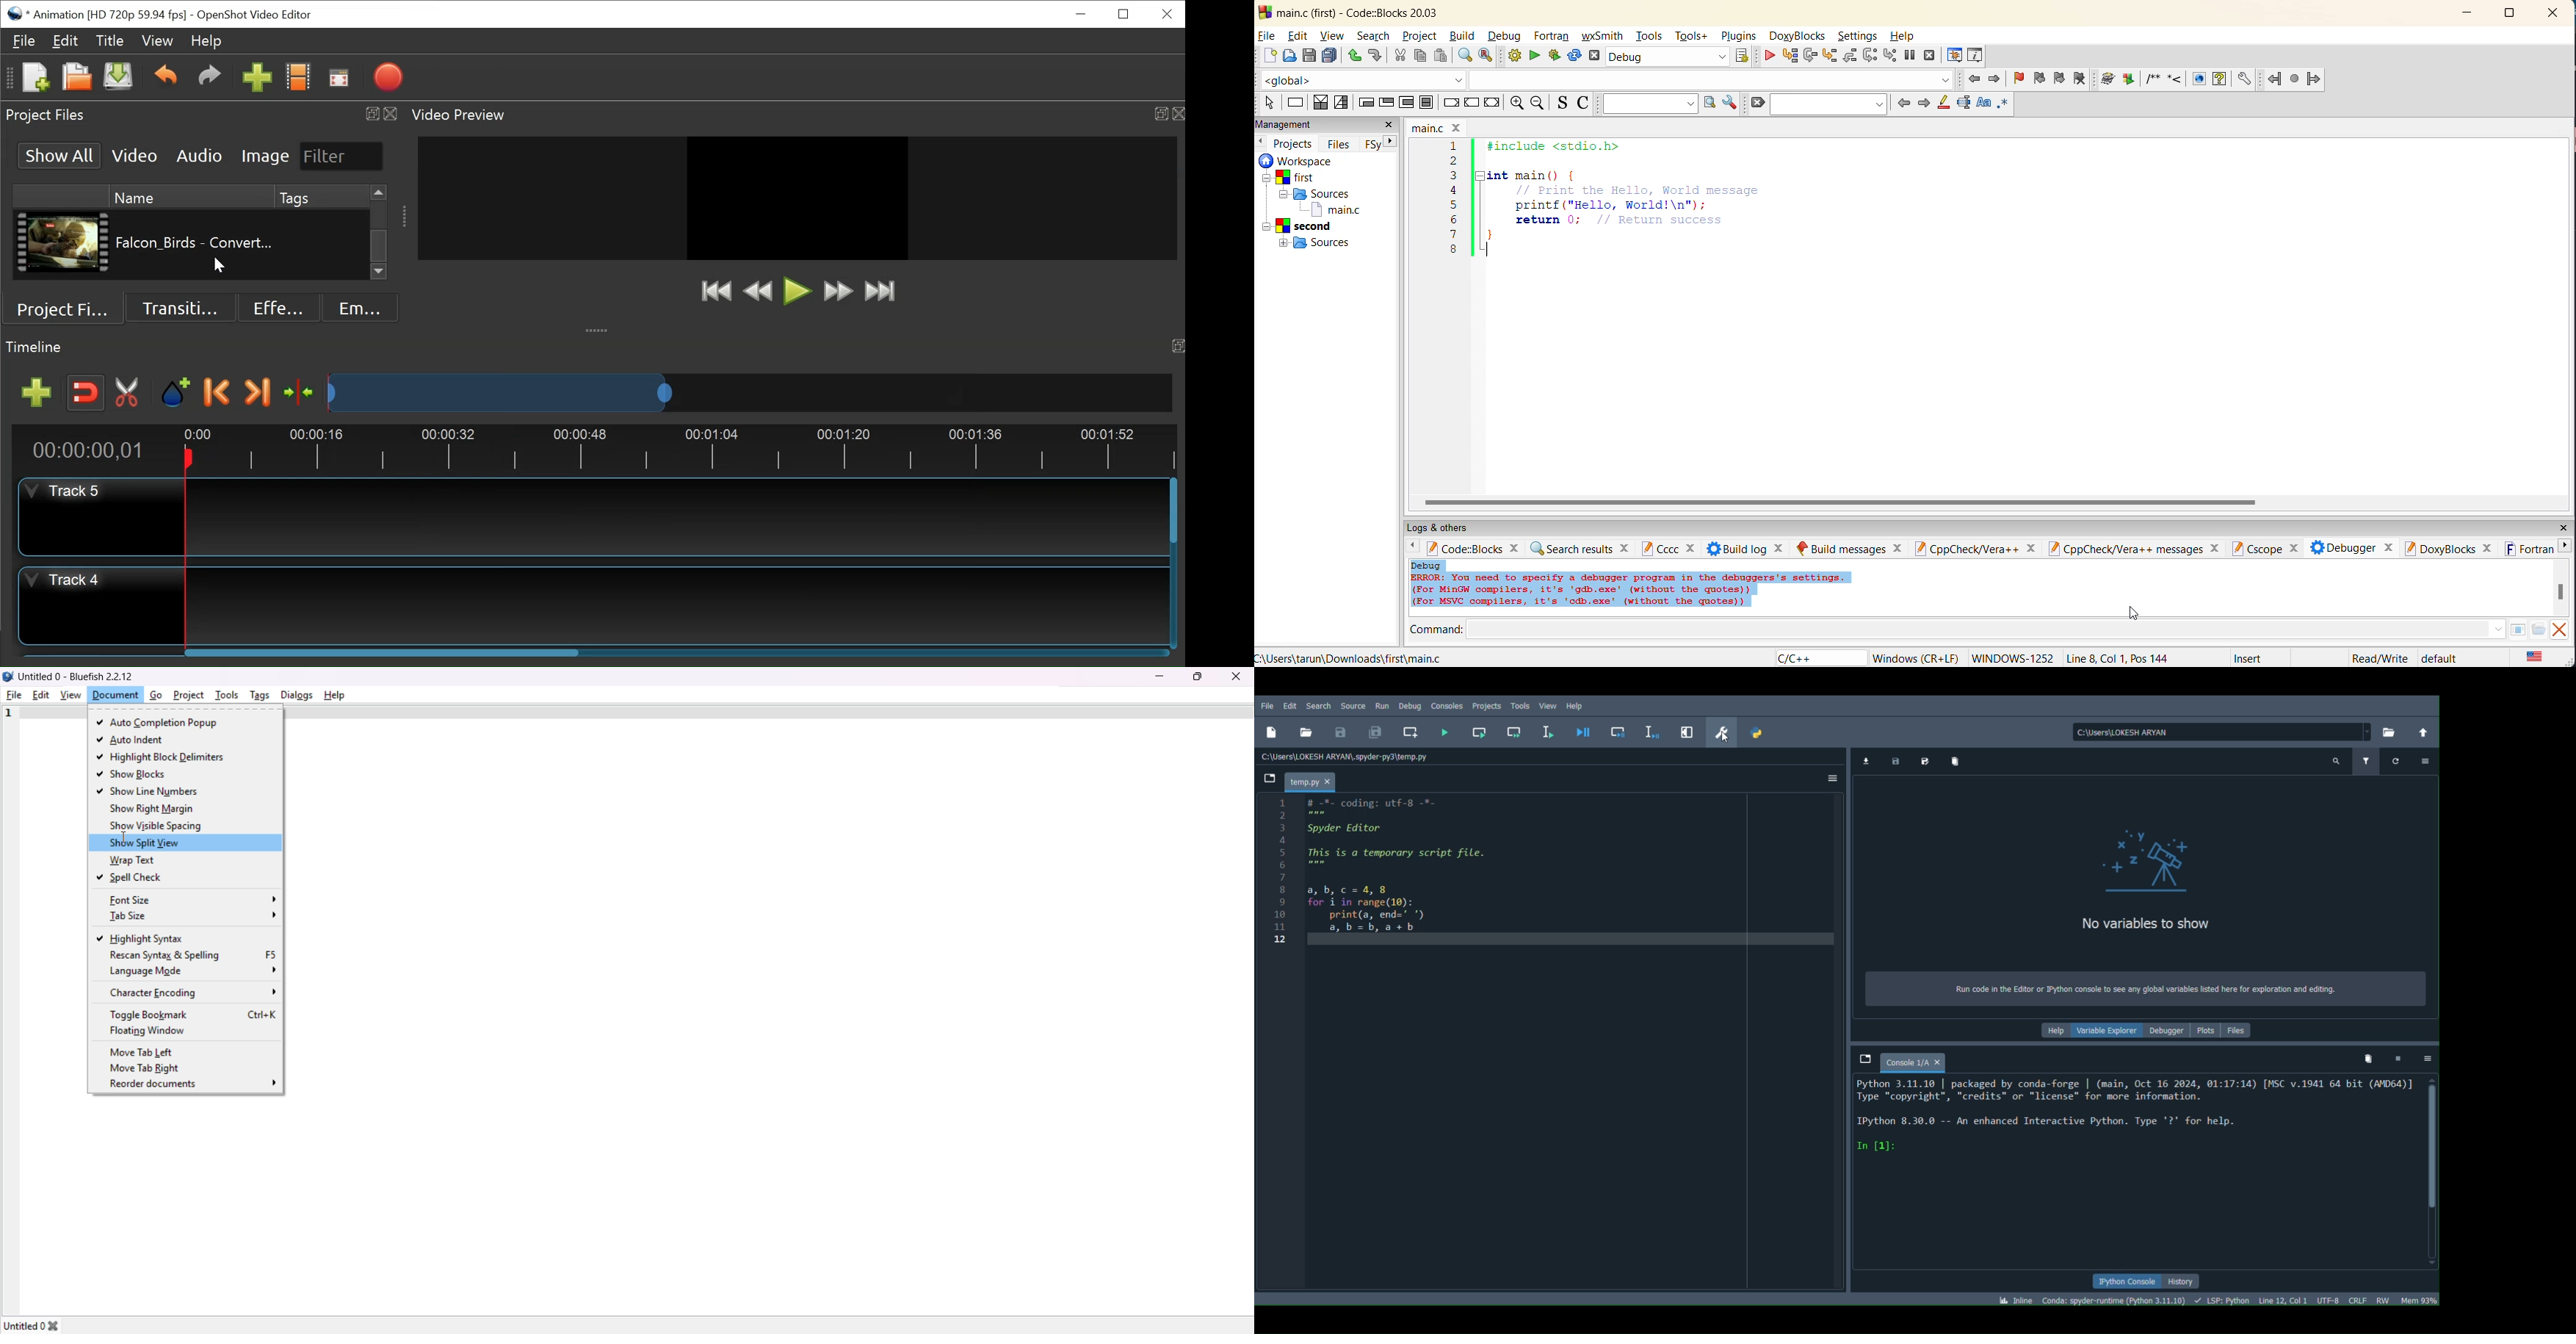 The height and width of the screenshot is (1344, 2576). I want to click on Completions, linting , code folding and symbols, so click(2225, 1299).